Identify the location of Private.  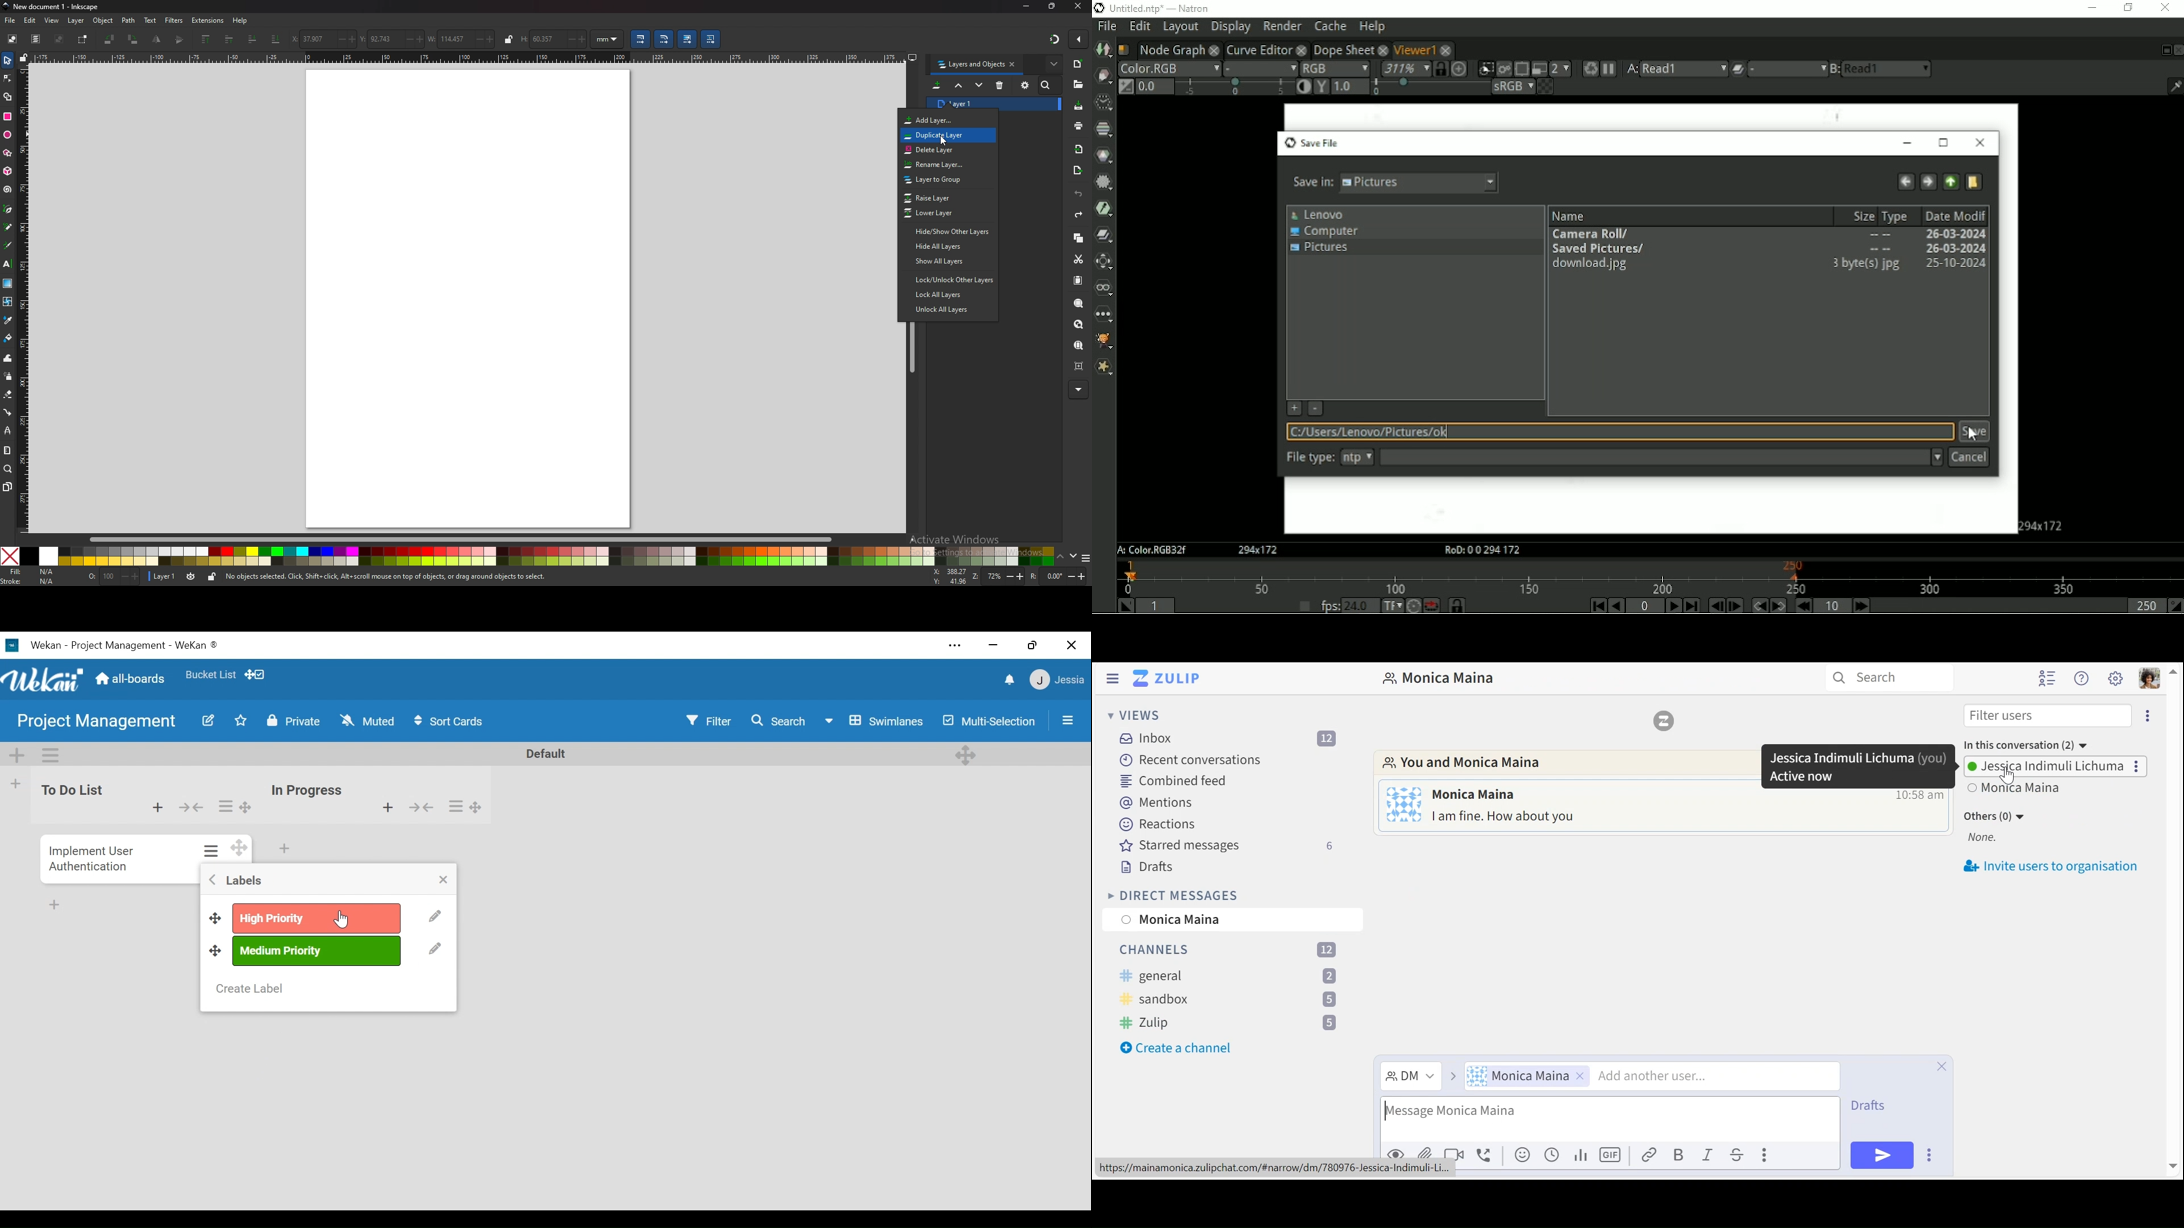
(297, 721).